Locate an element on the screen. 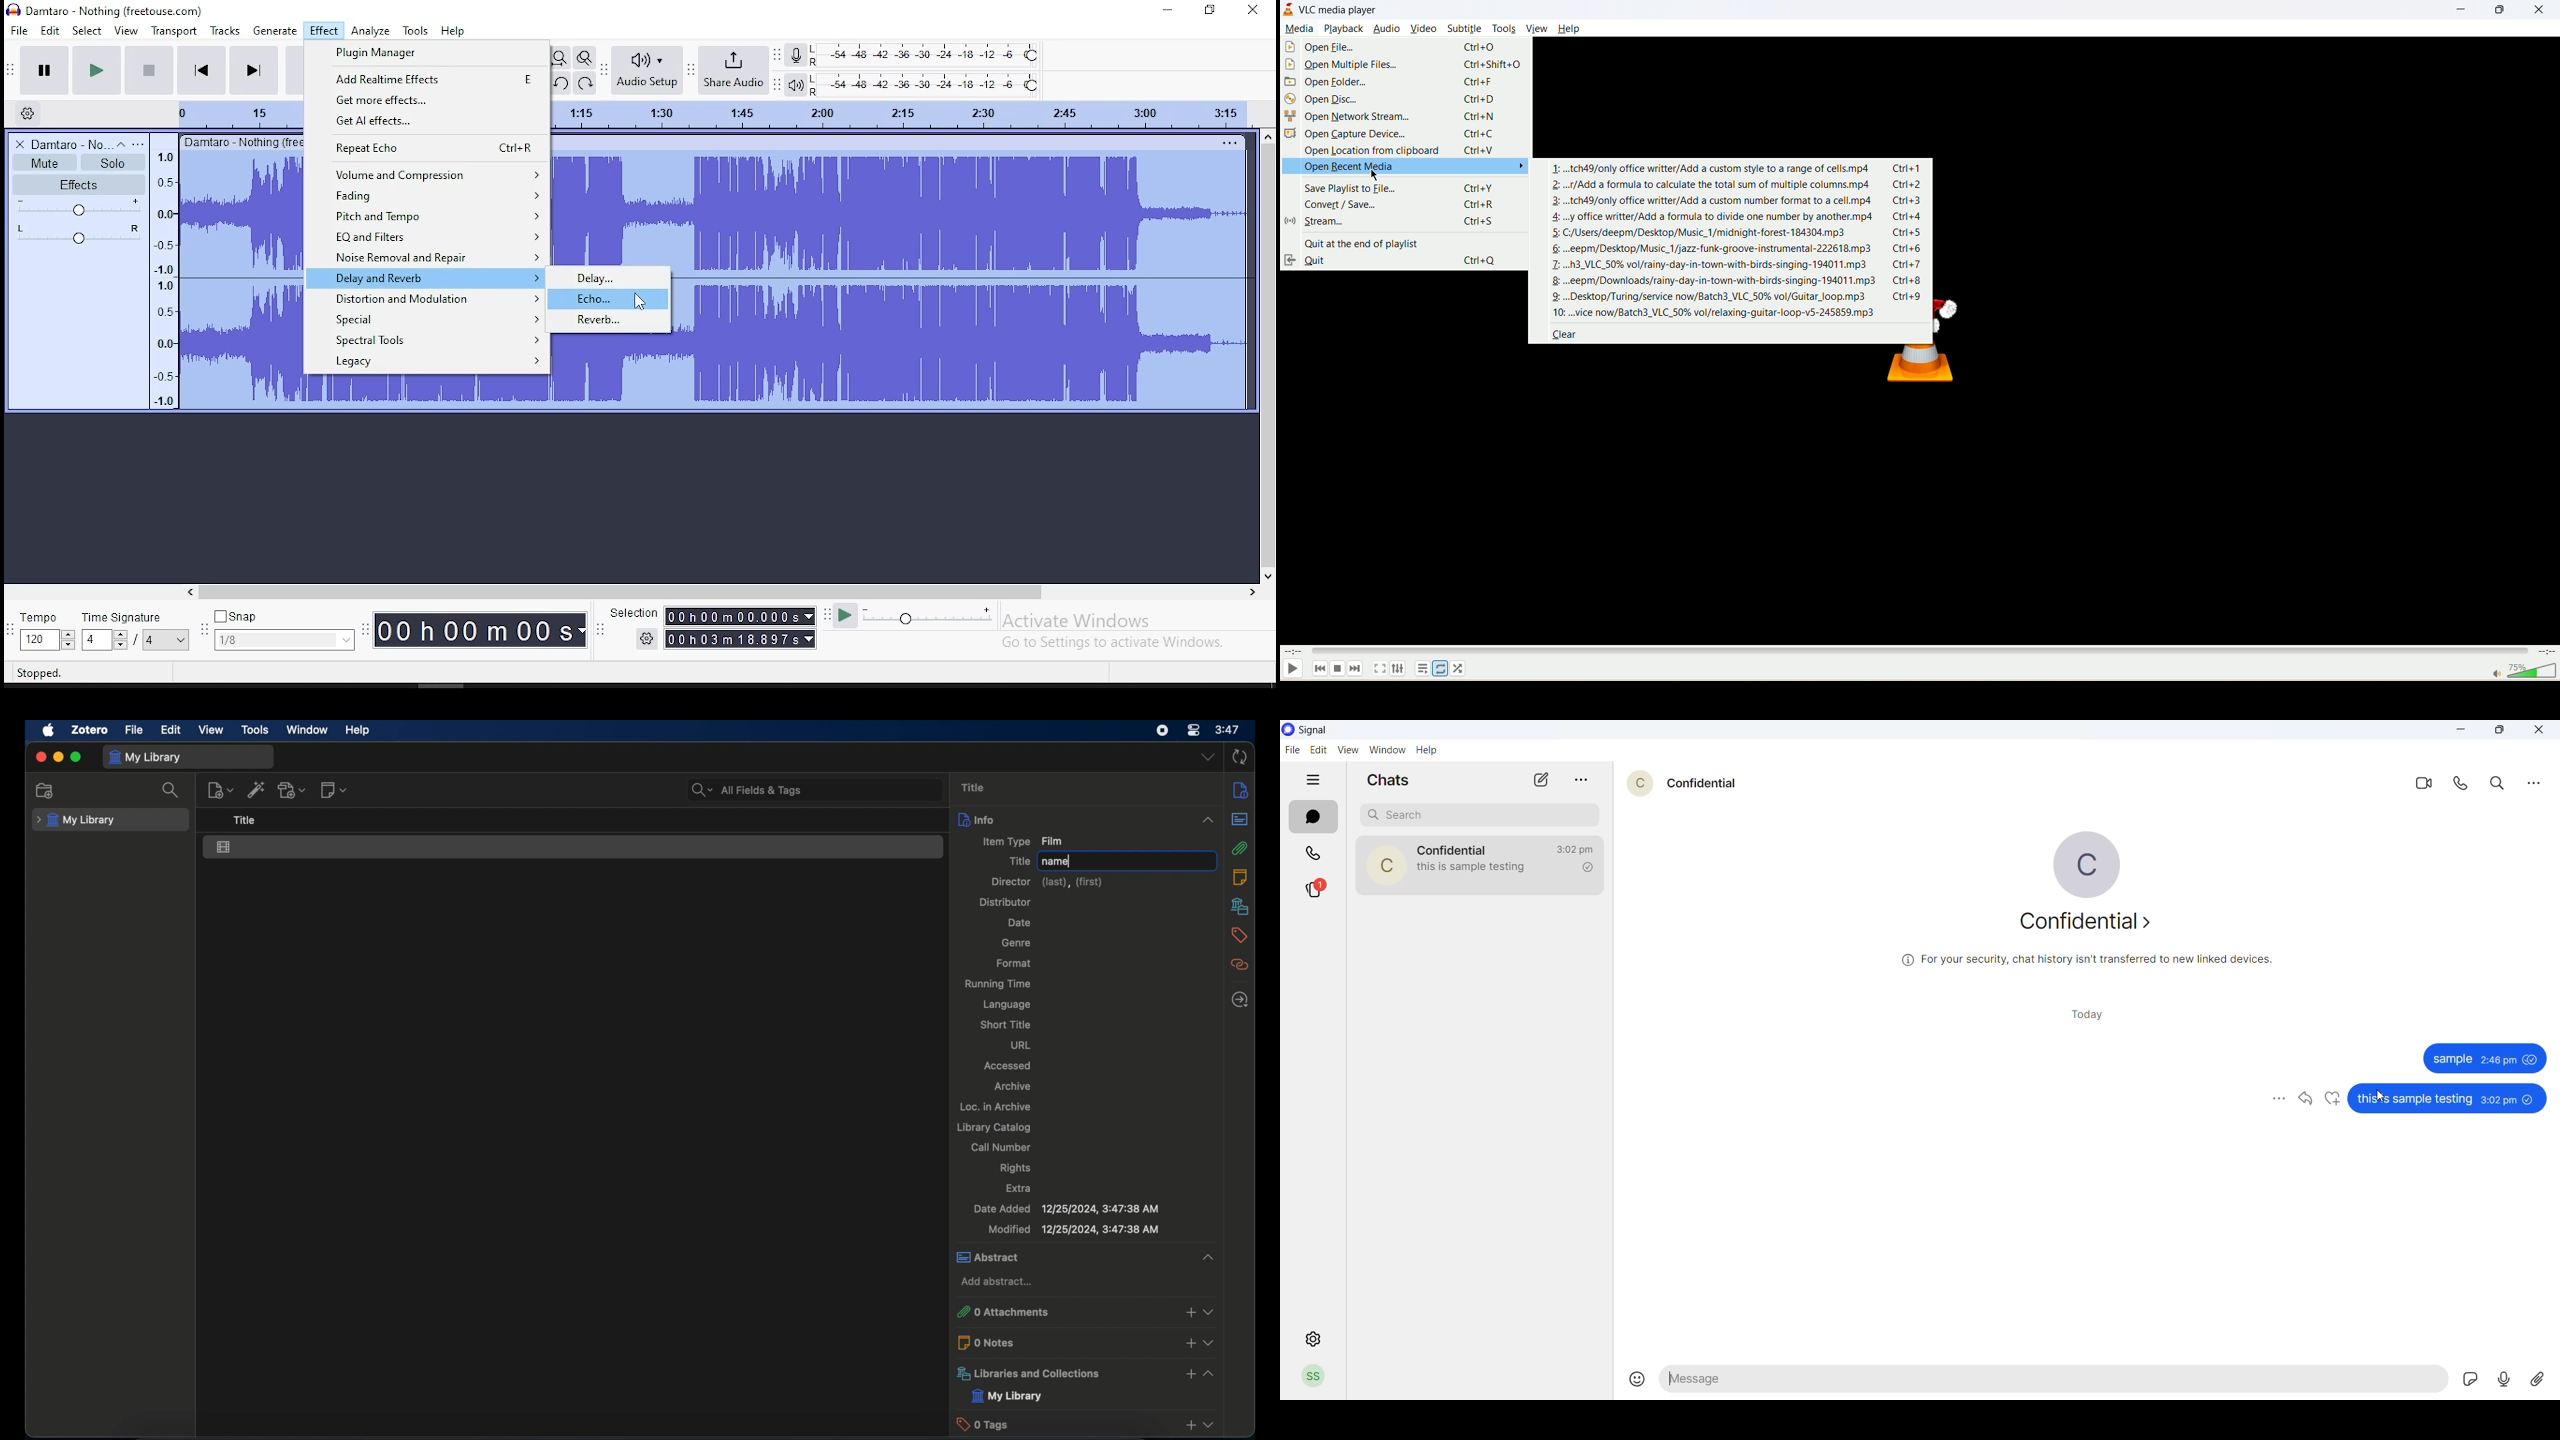  help is located at coordinates (1427, 750).